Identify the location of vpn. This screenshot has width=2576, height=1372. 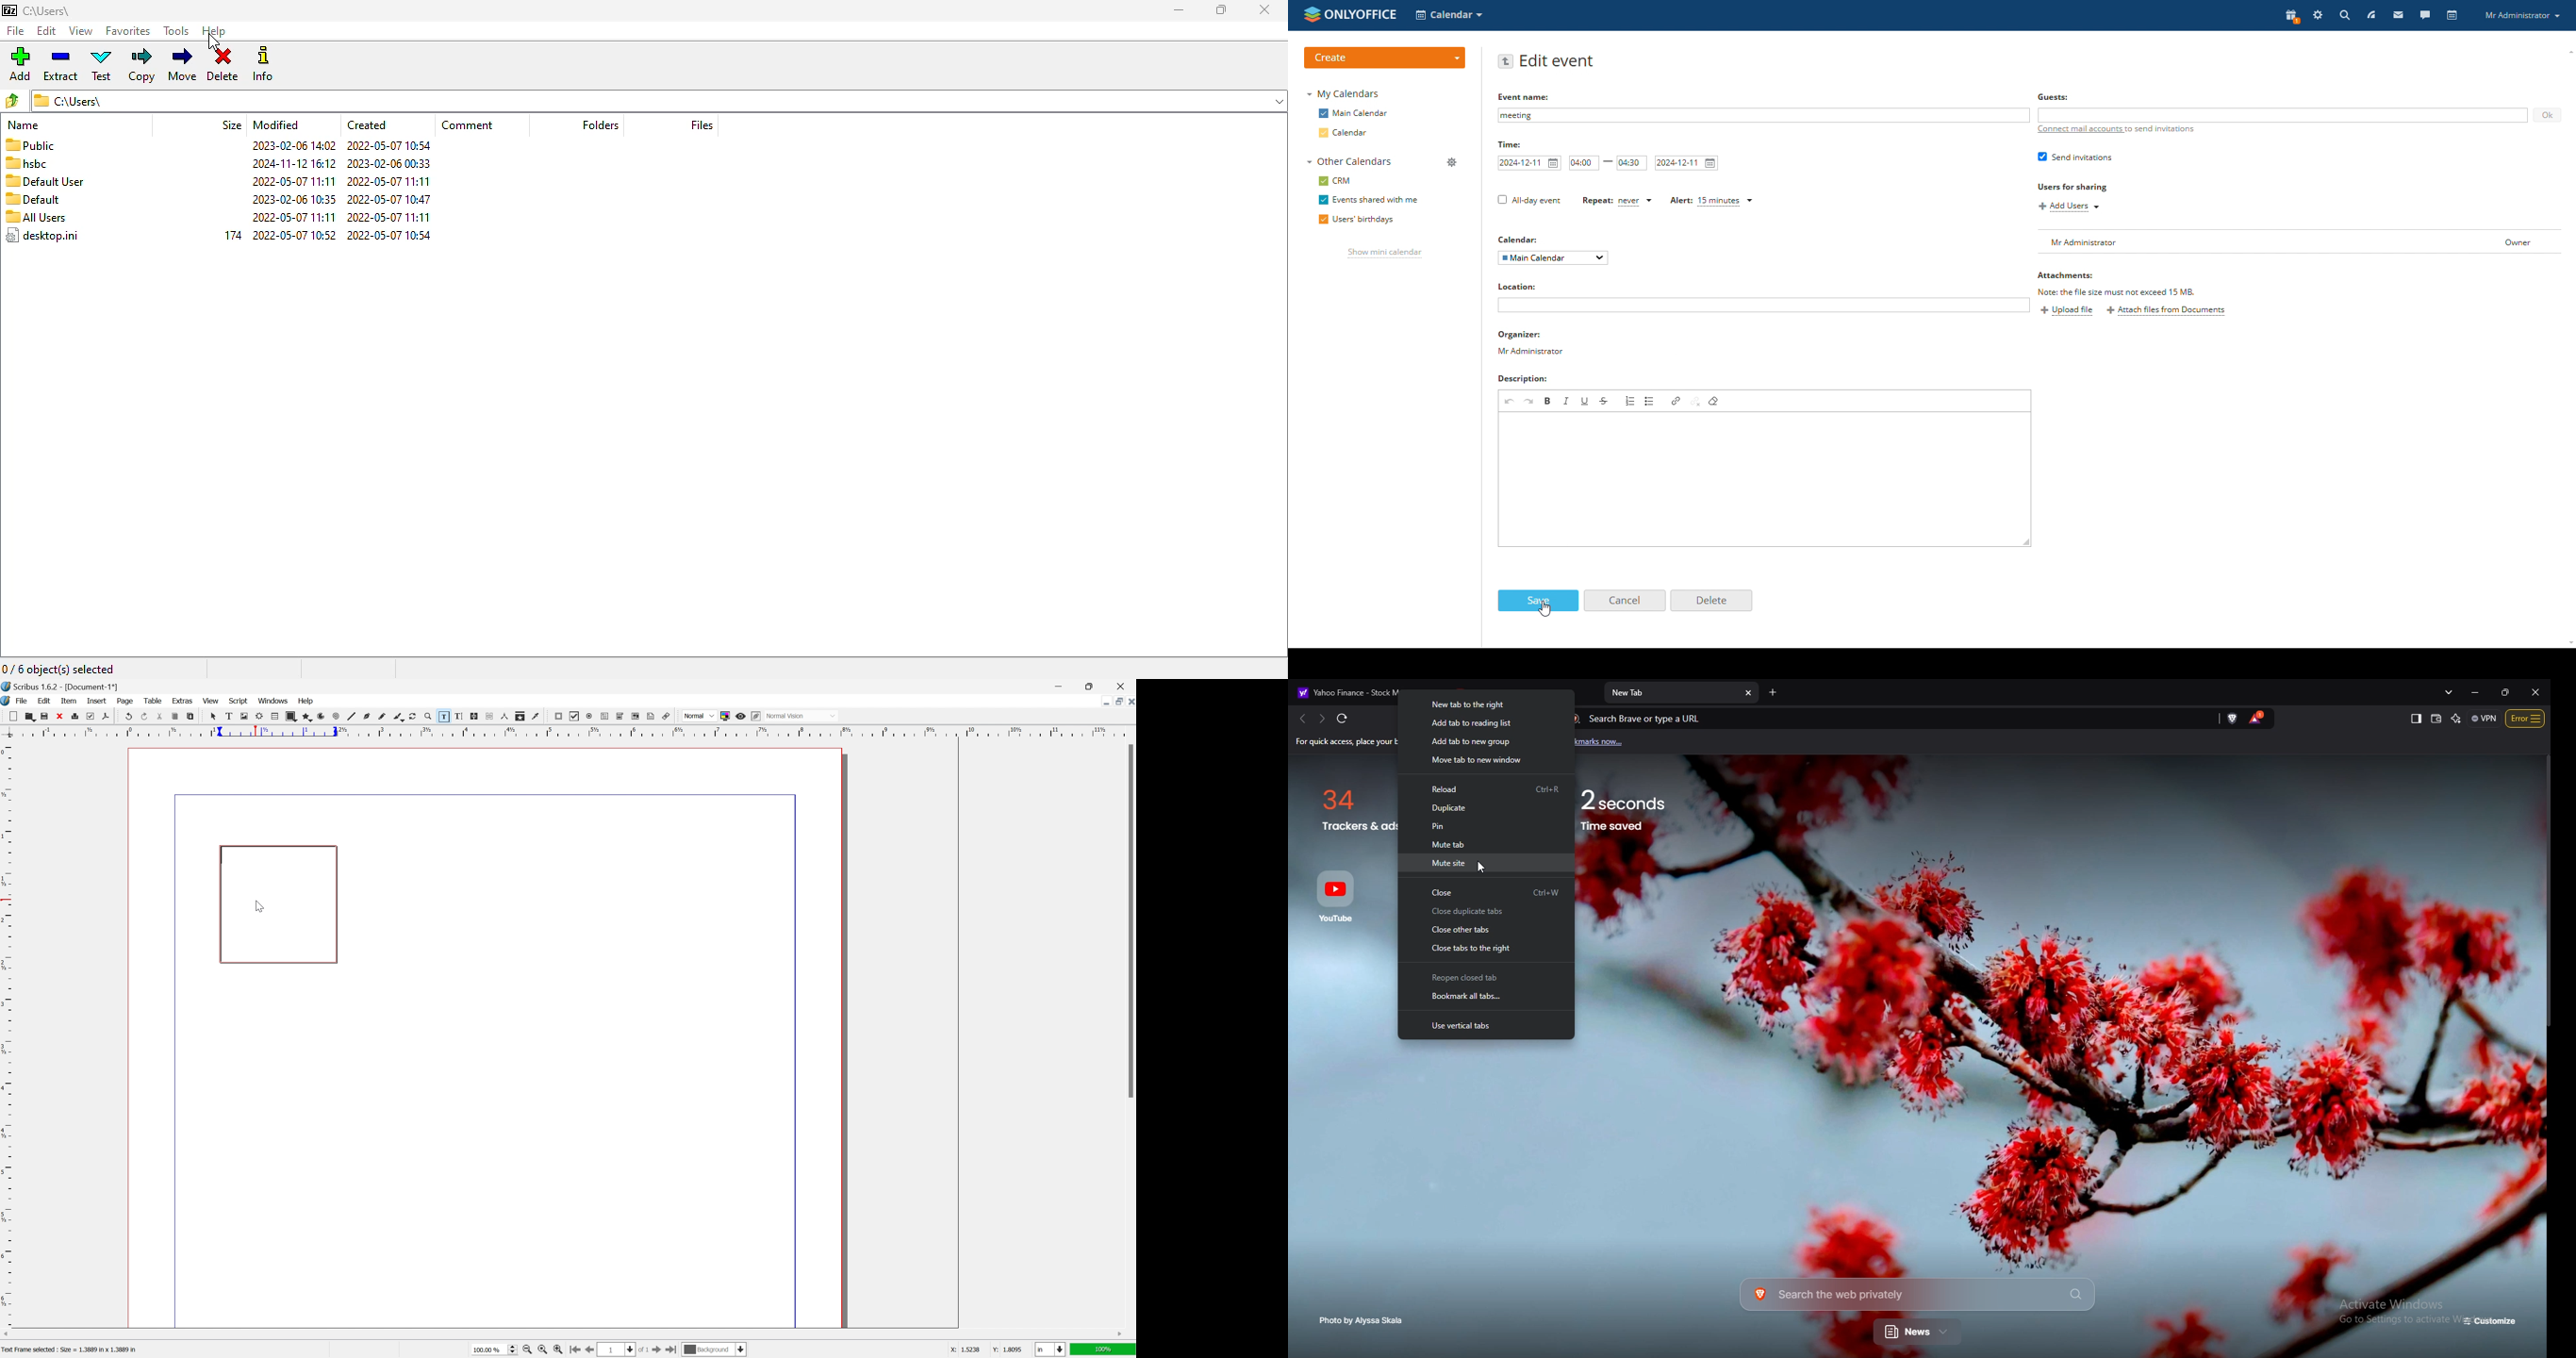
(2485, 718).